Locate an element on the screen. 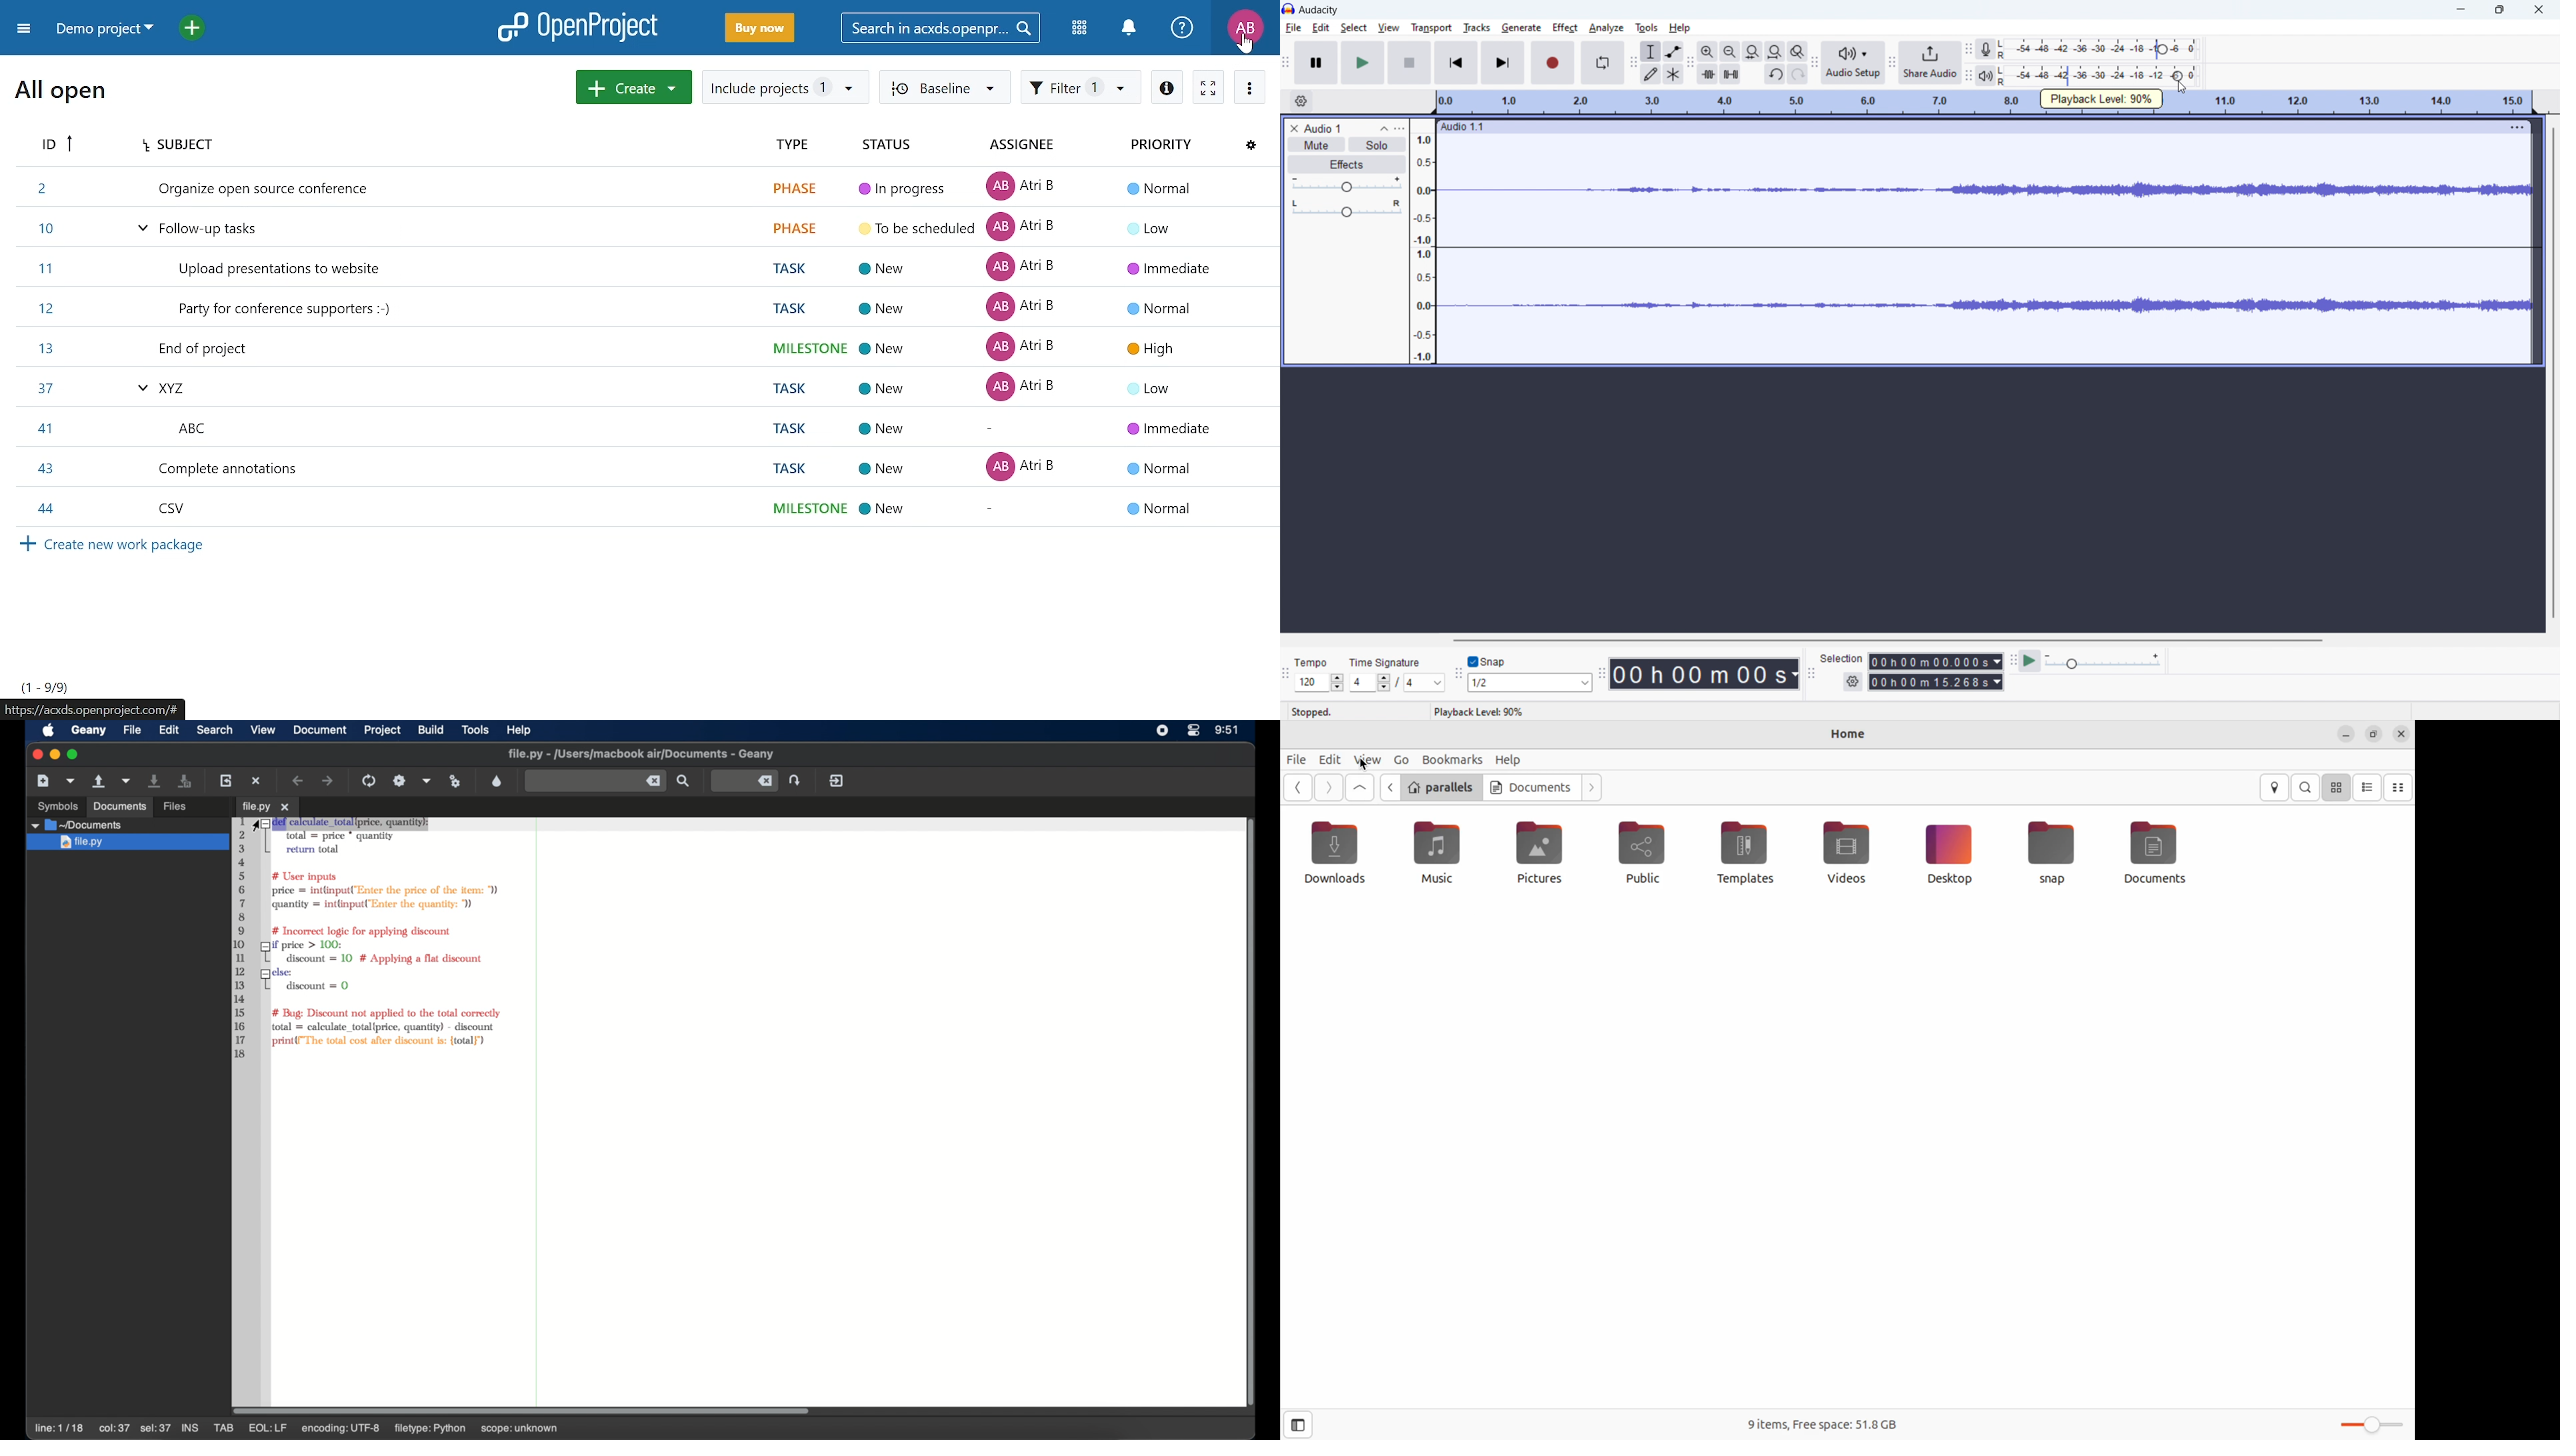  volume is located at coordinates (1346, 184).